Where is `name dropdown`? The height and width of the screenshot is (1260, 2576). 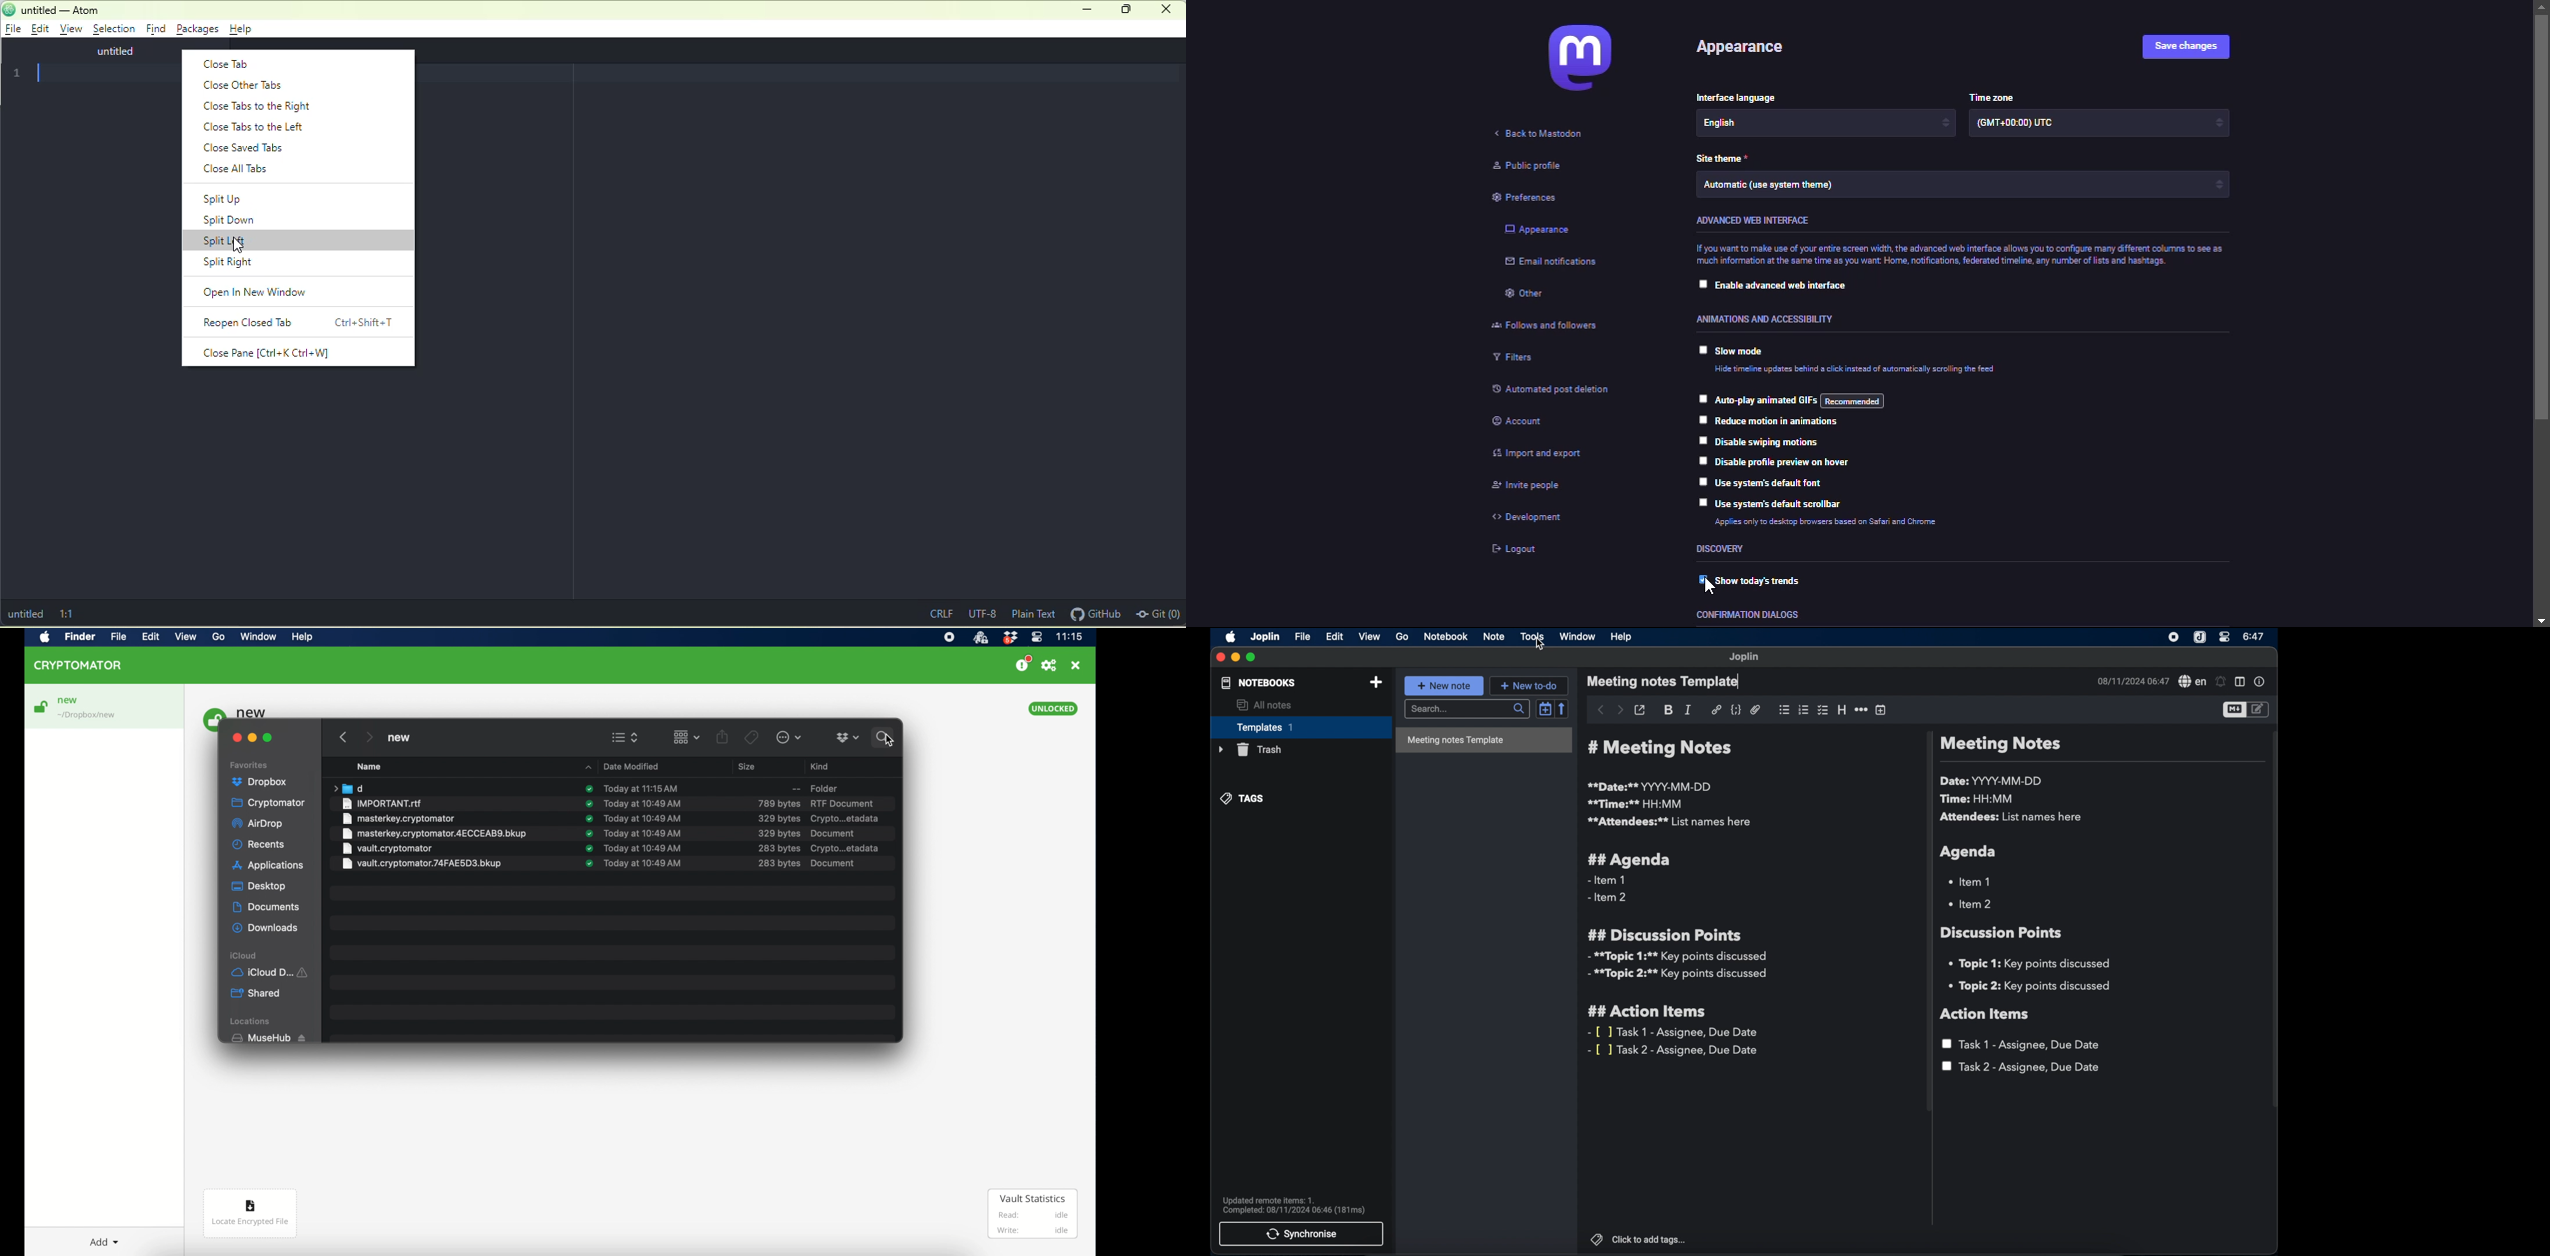
name dropdown is located at coordinates (588, 768).